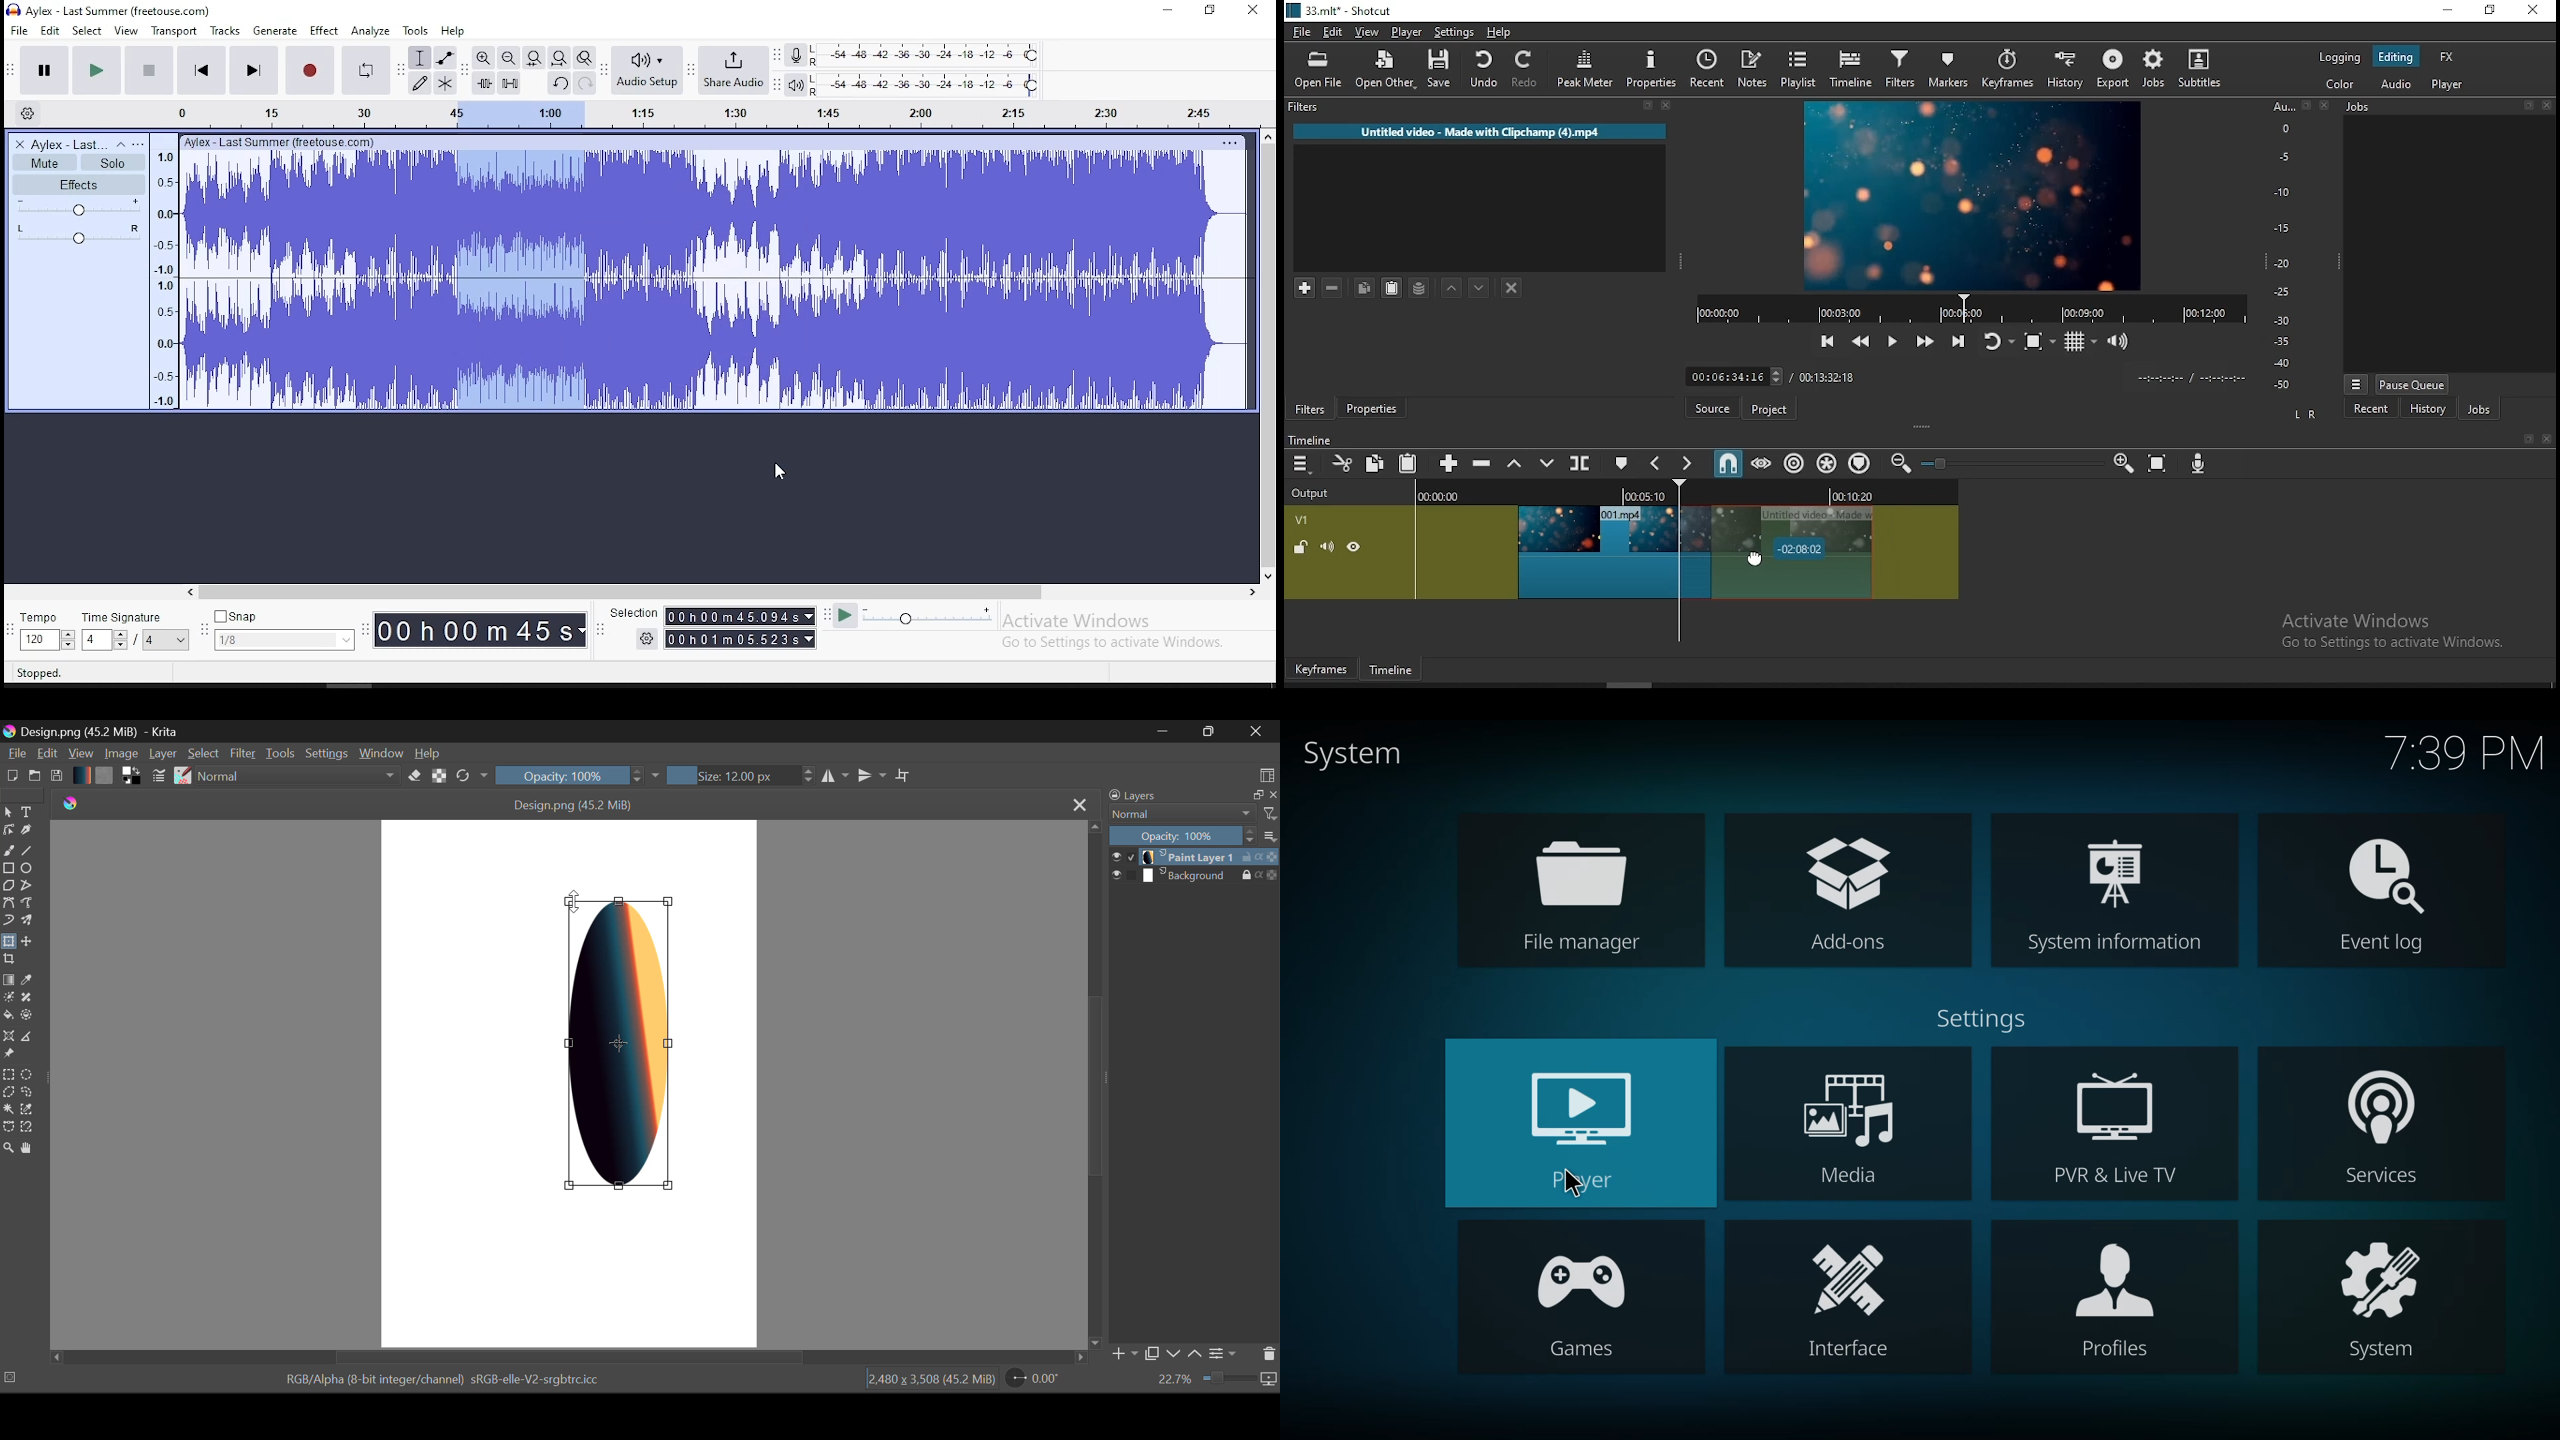 Image resolution: width=2576 pixels, height=1456 pixels. I want to click on 00h00m55.989s, so click(741, 616).